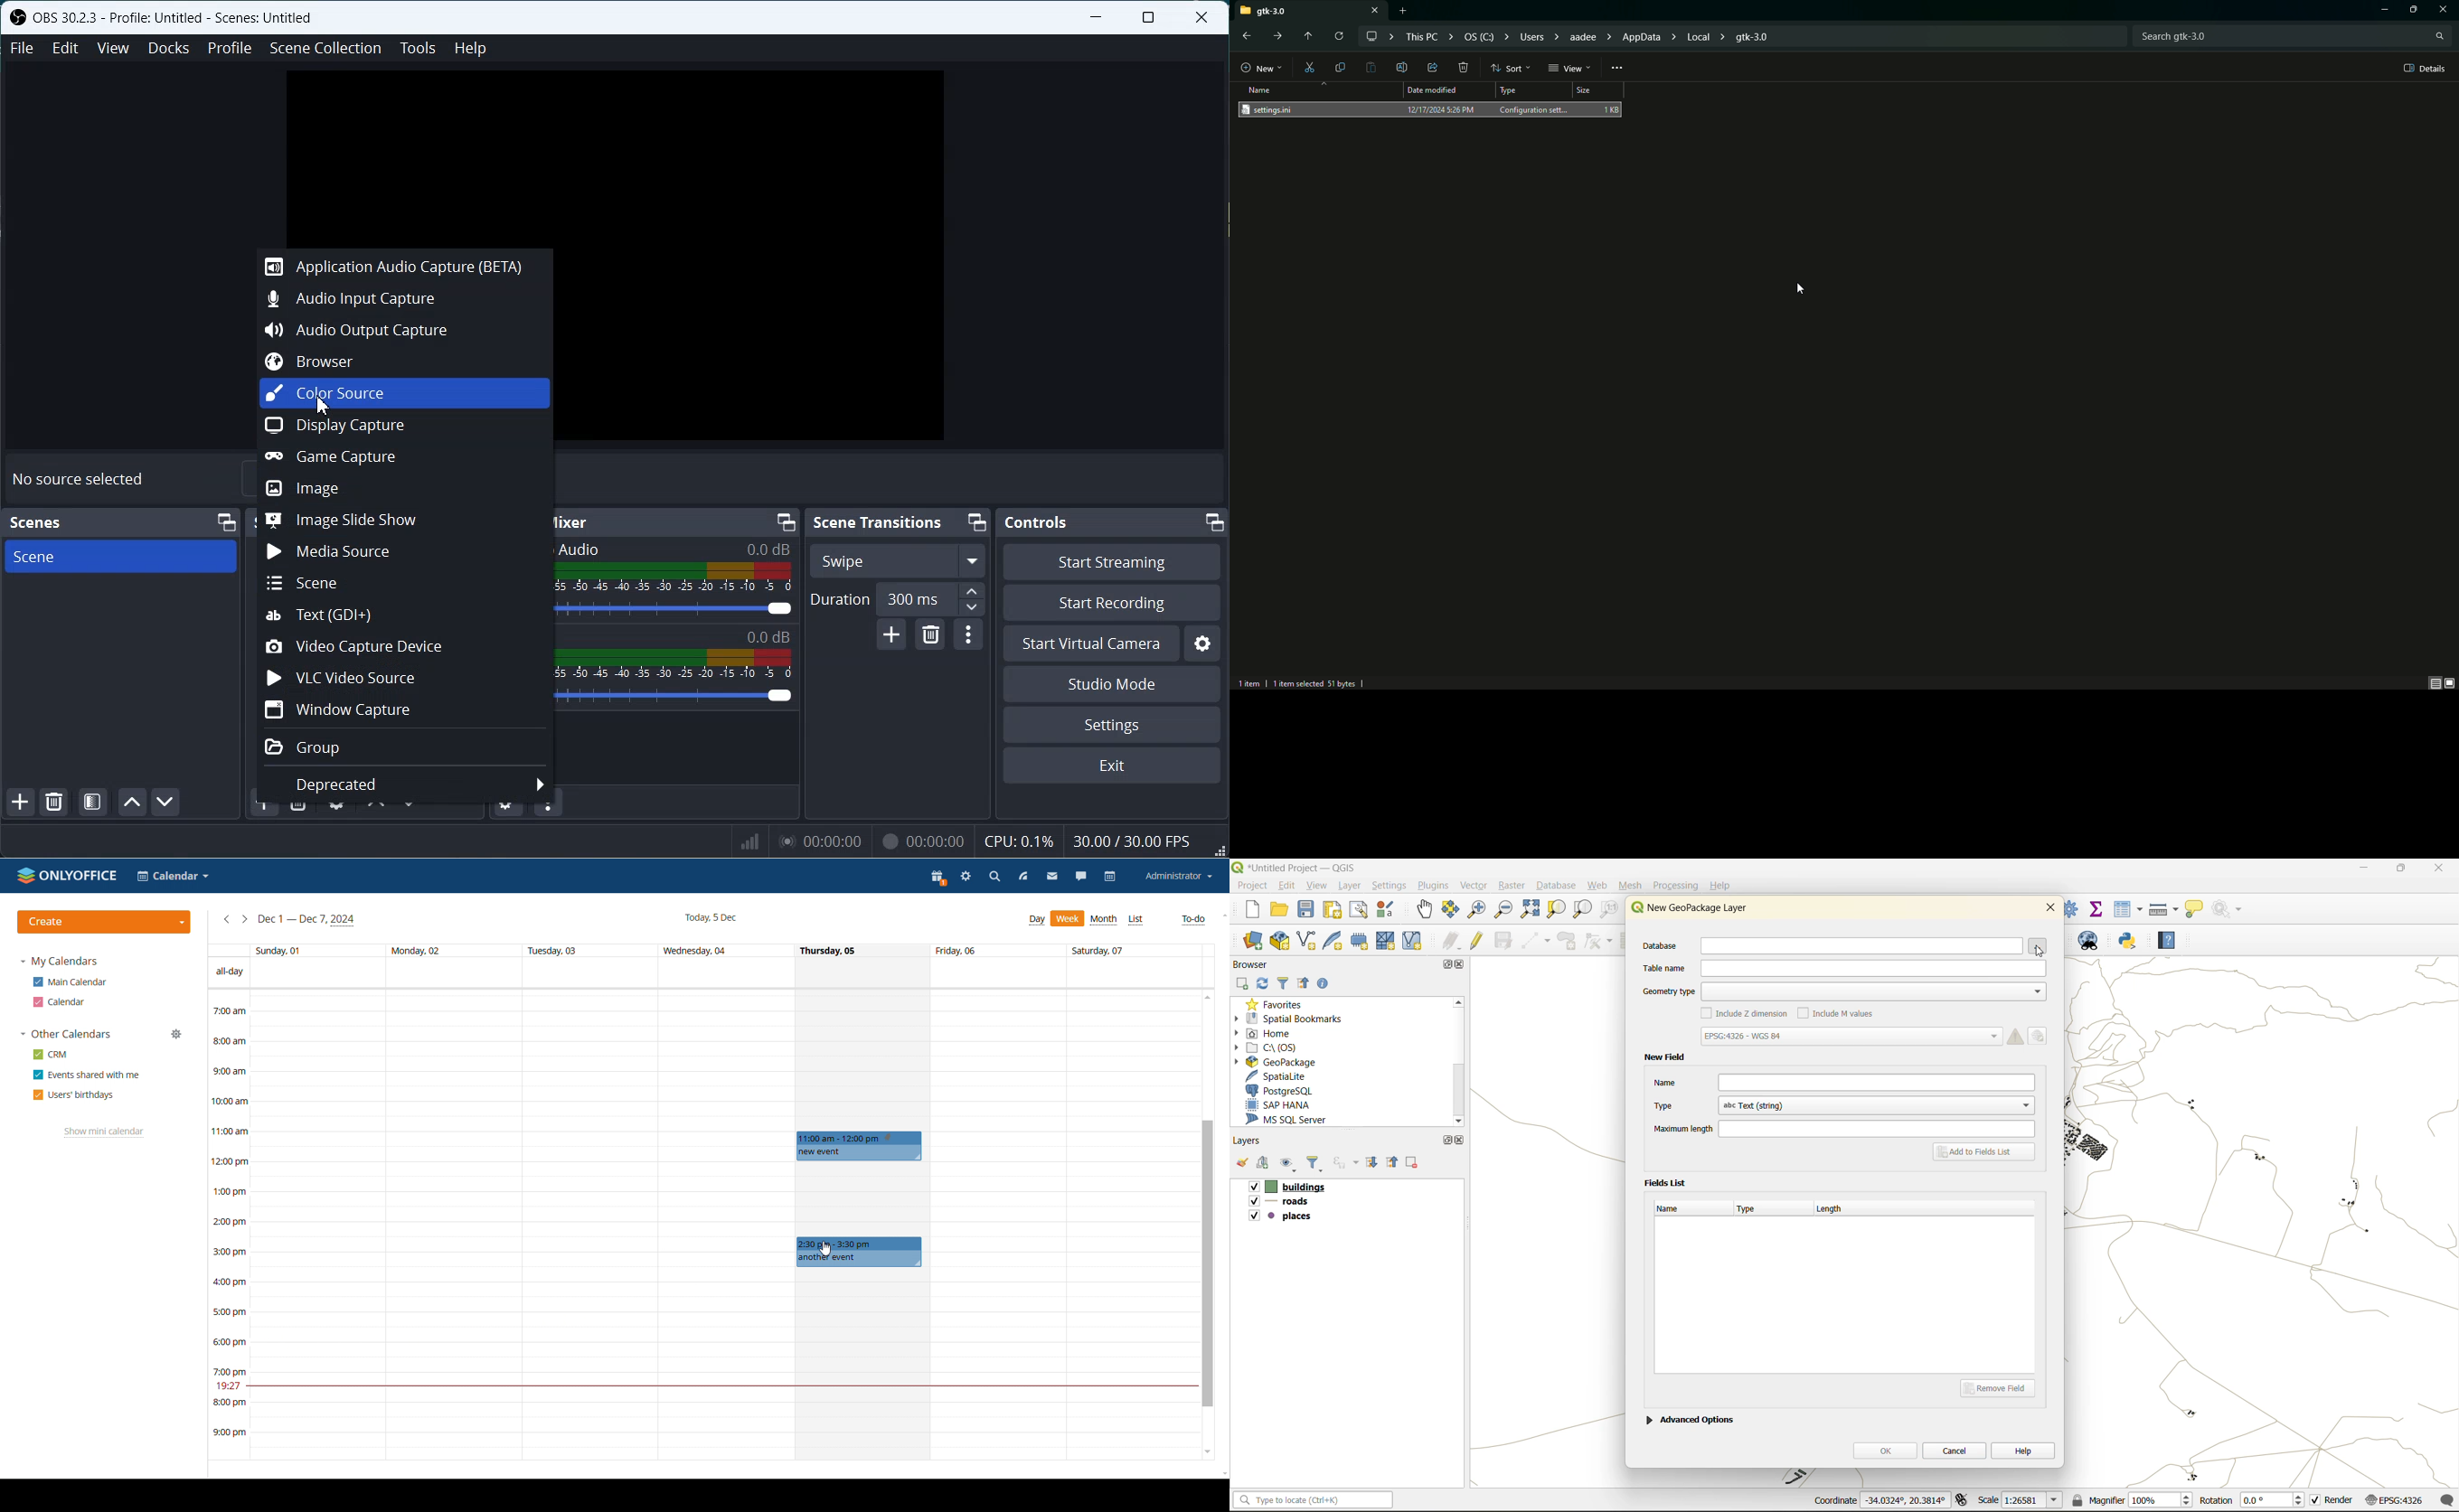  Describe the element at coordinates (19, 48) in the screenshot. I see `File` at that location.